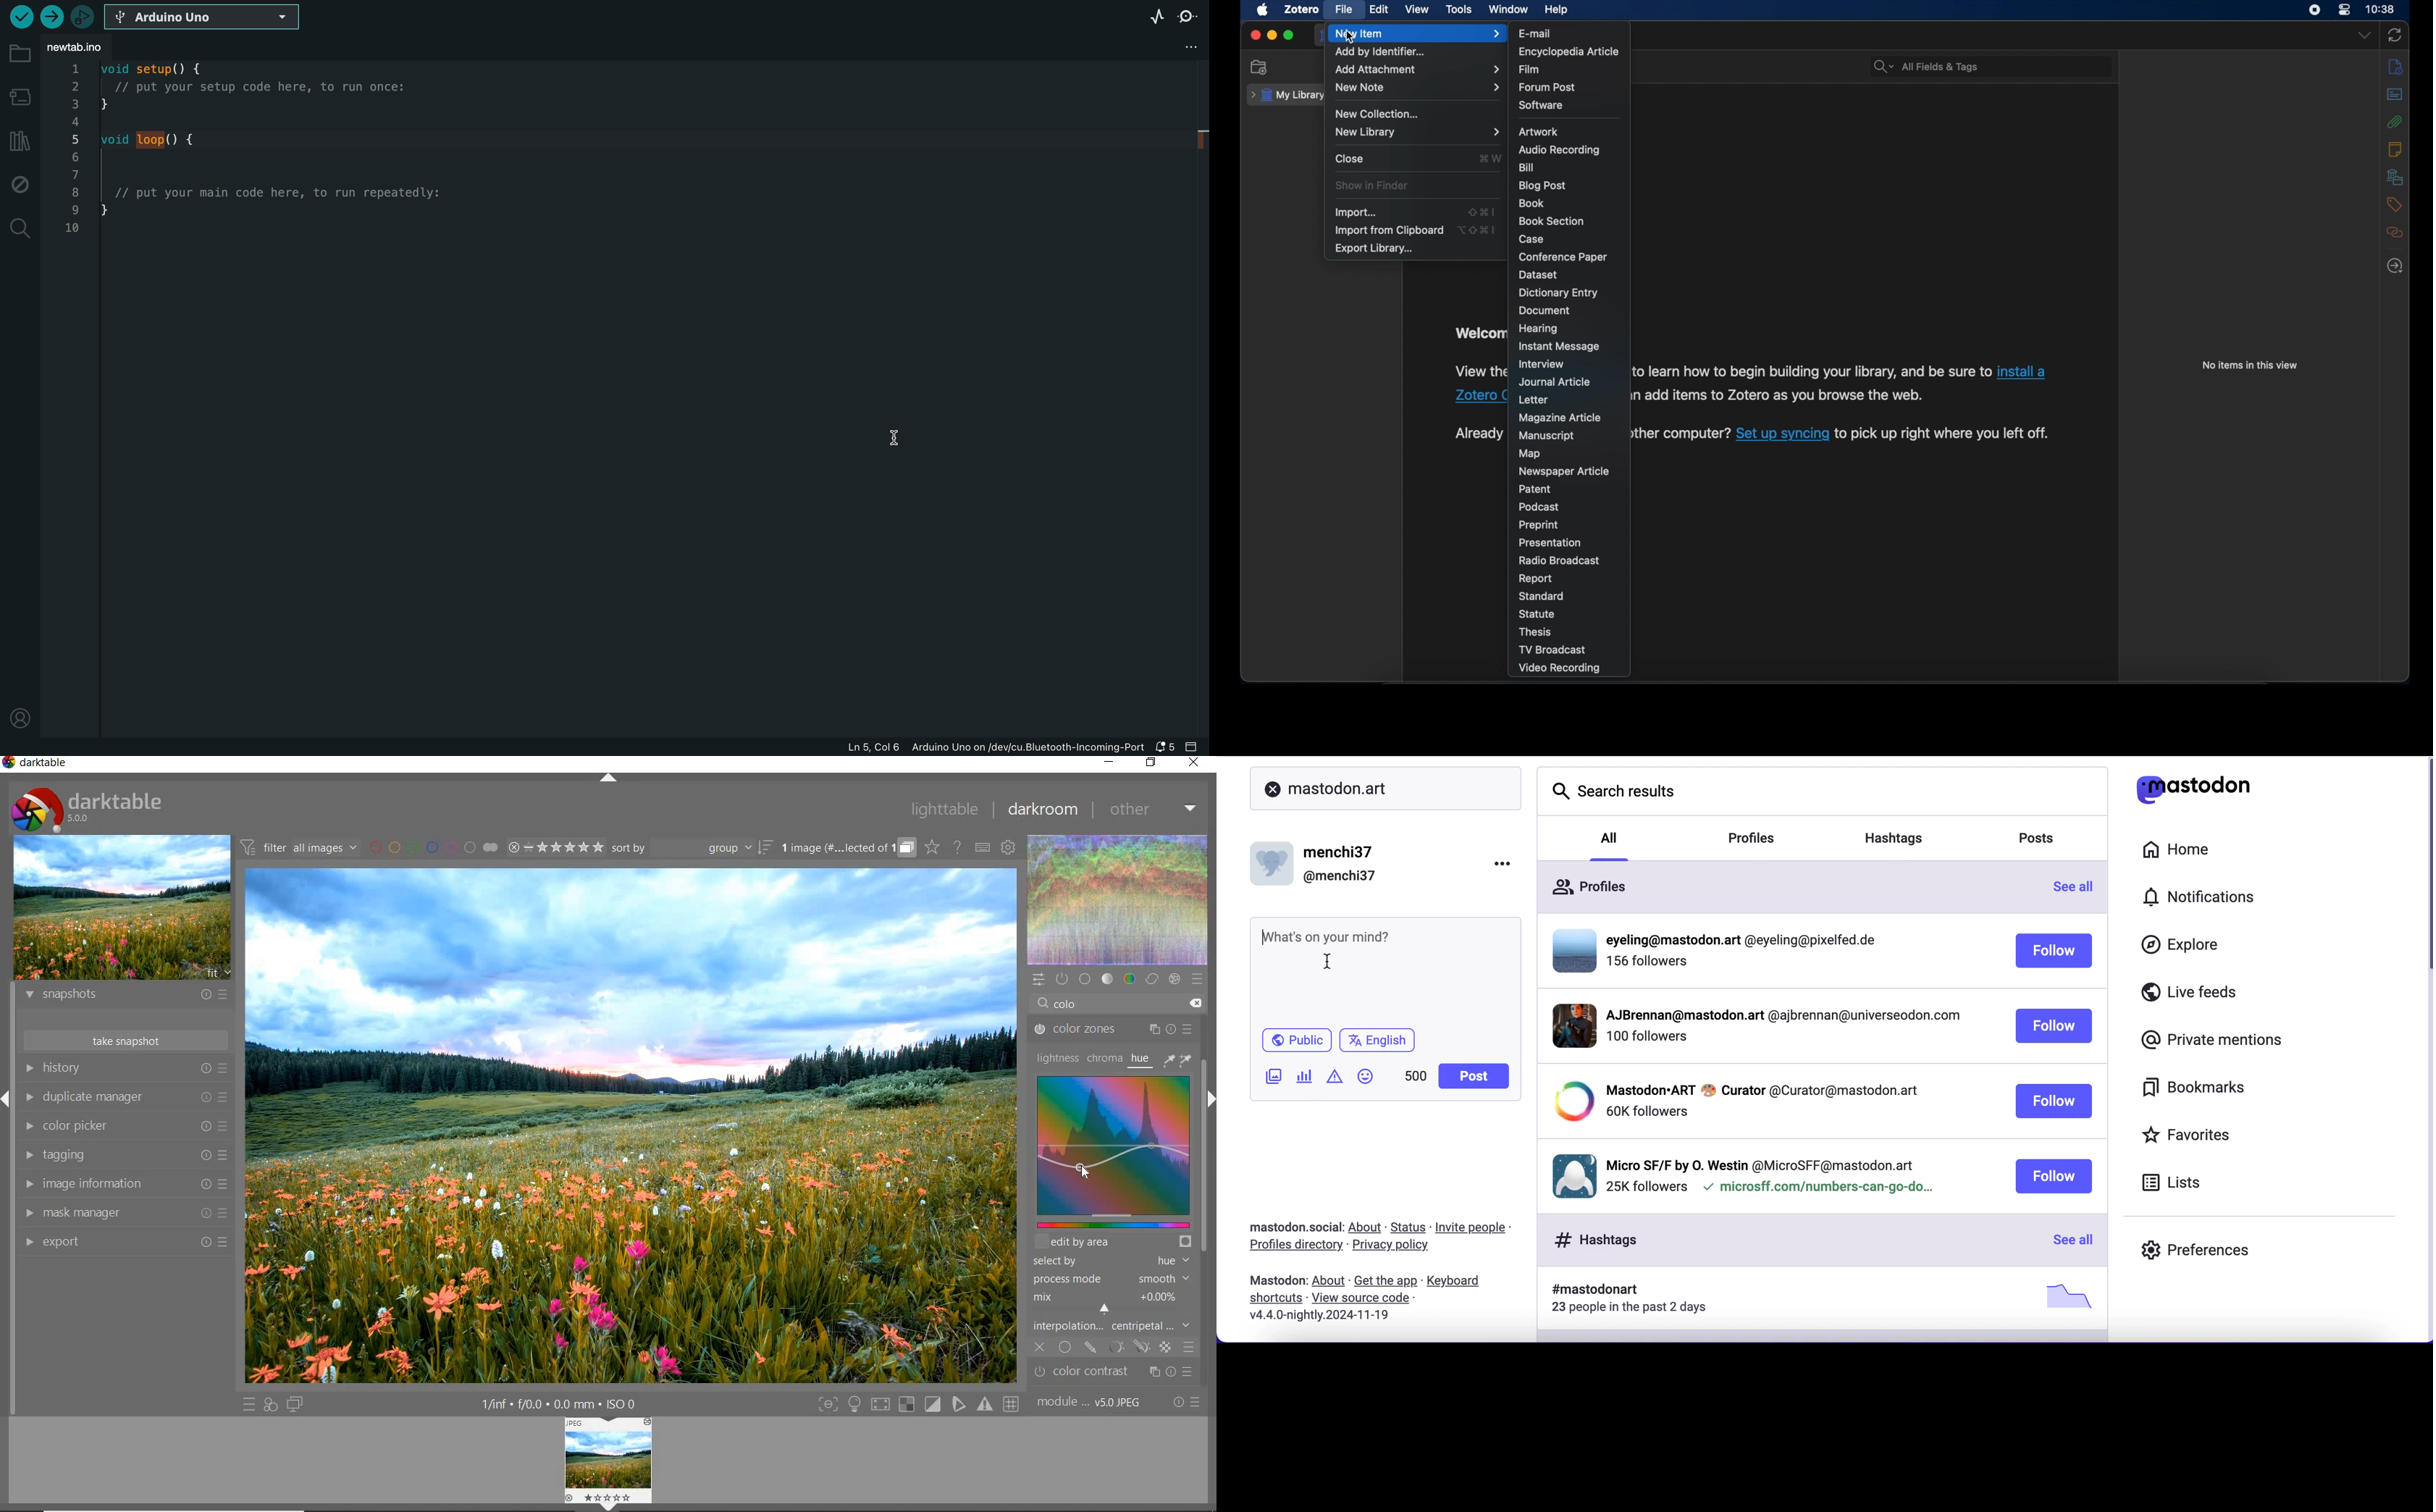 This screenshot has height=1512, width=2436. Describe the element at coordinates (1539, 507) in the screenshot. I see `podcast` at that location.